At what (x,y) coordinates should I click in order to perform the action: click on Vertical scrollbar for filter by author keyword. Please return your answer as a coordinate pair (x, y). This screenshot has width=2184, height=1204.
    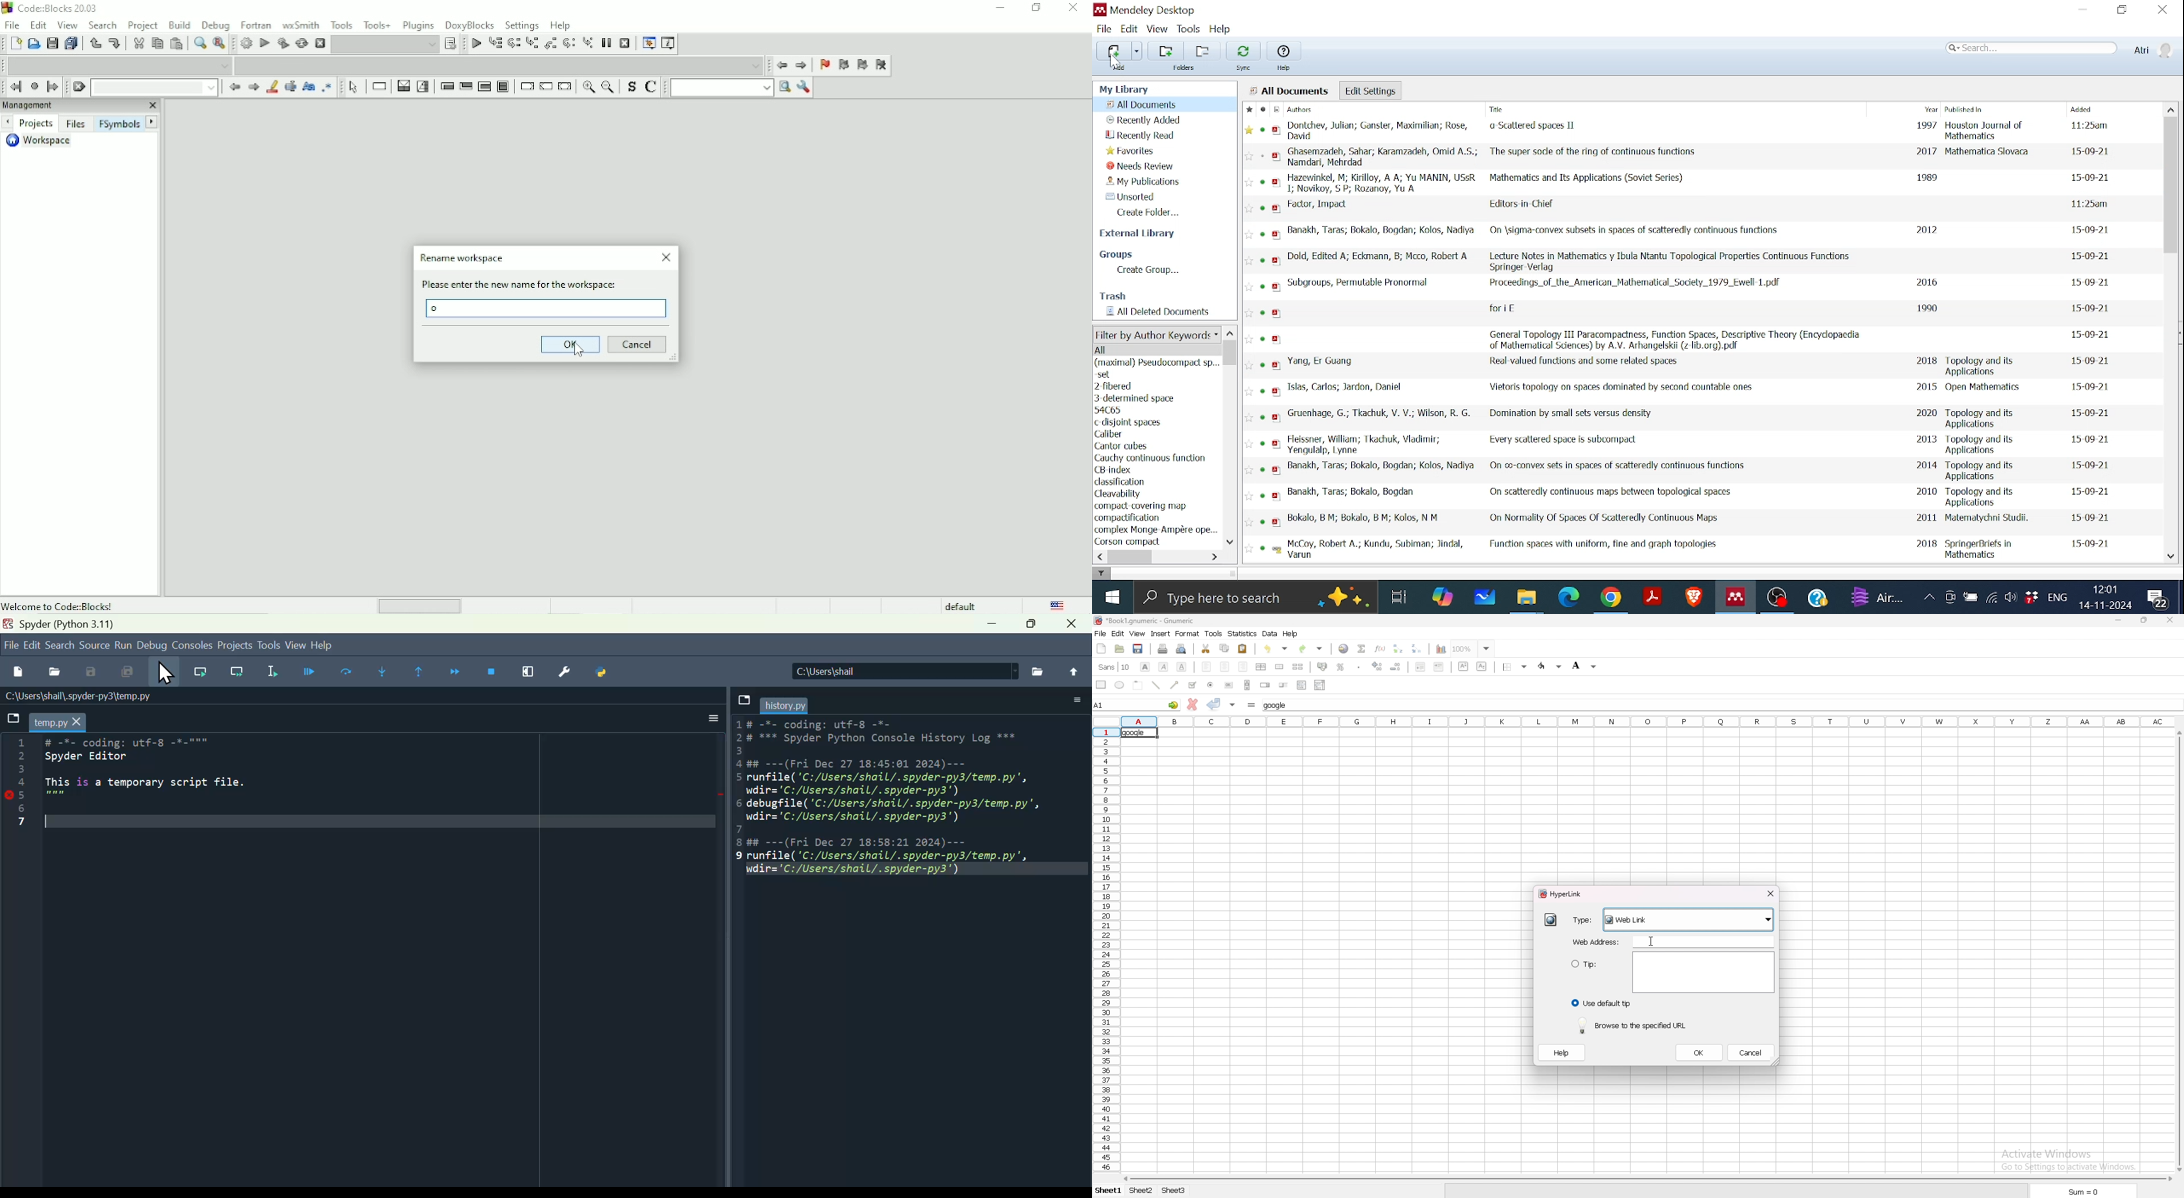
    Looking at the image, I should click on (1231, 354).